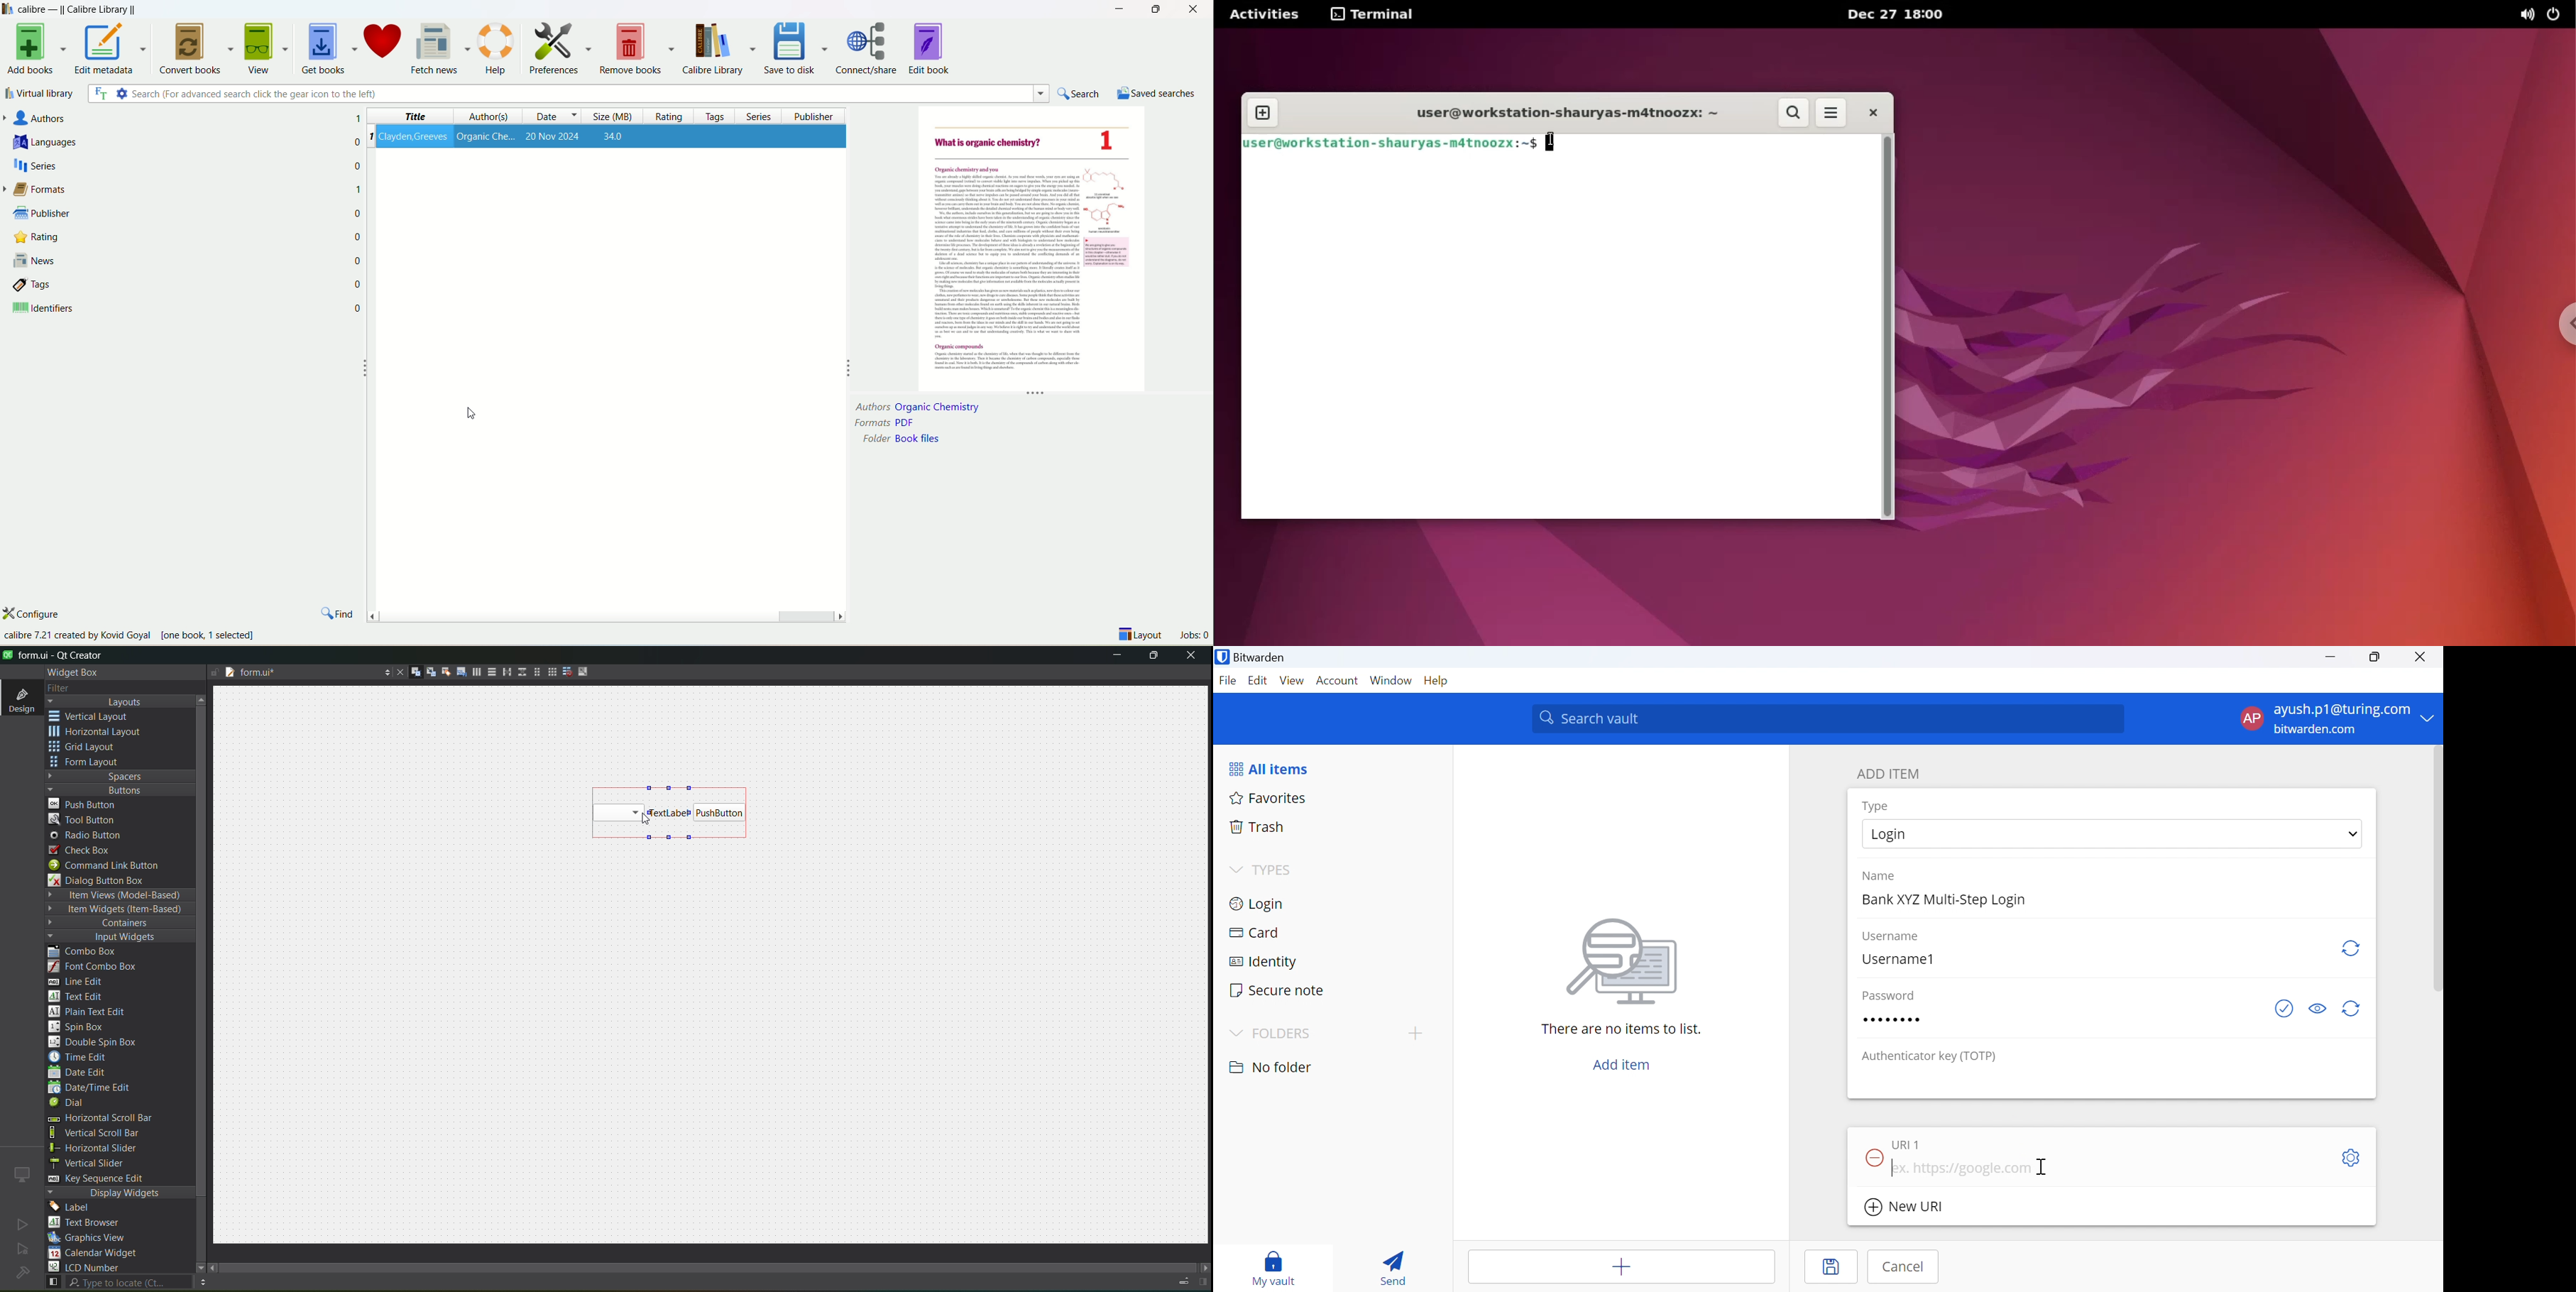 The image size is (2576, 1316). Describe the element at coordinates (441, 46) in the screenshot. I see `fetch news` at that location.